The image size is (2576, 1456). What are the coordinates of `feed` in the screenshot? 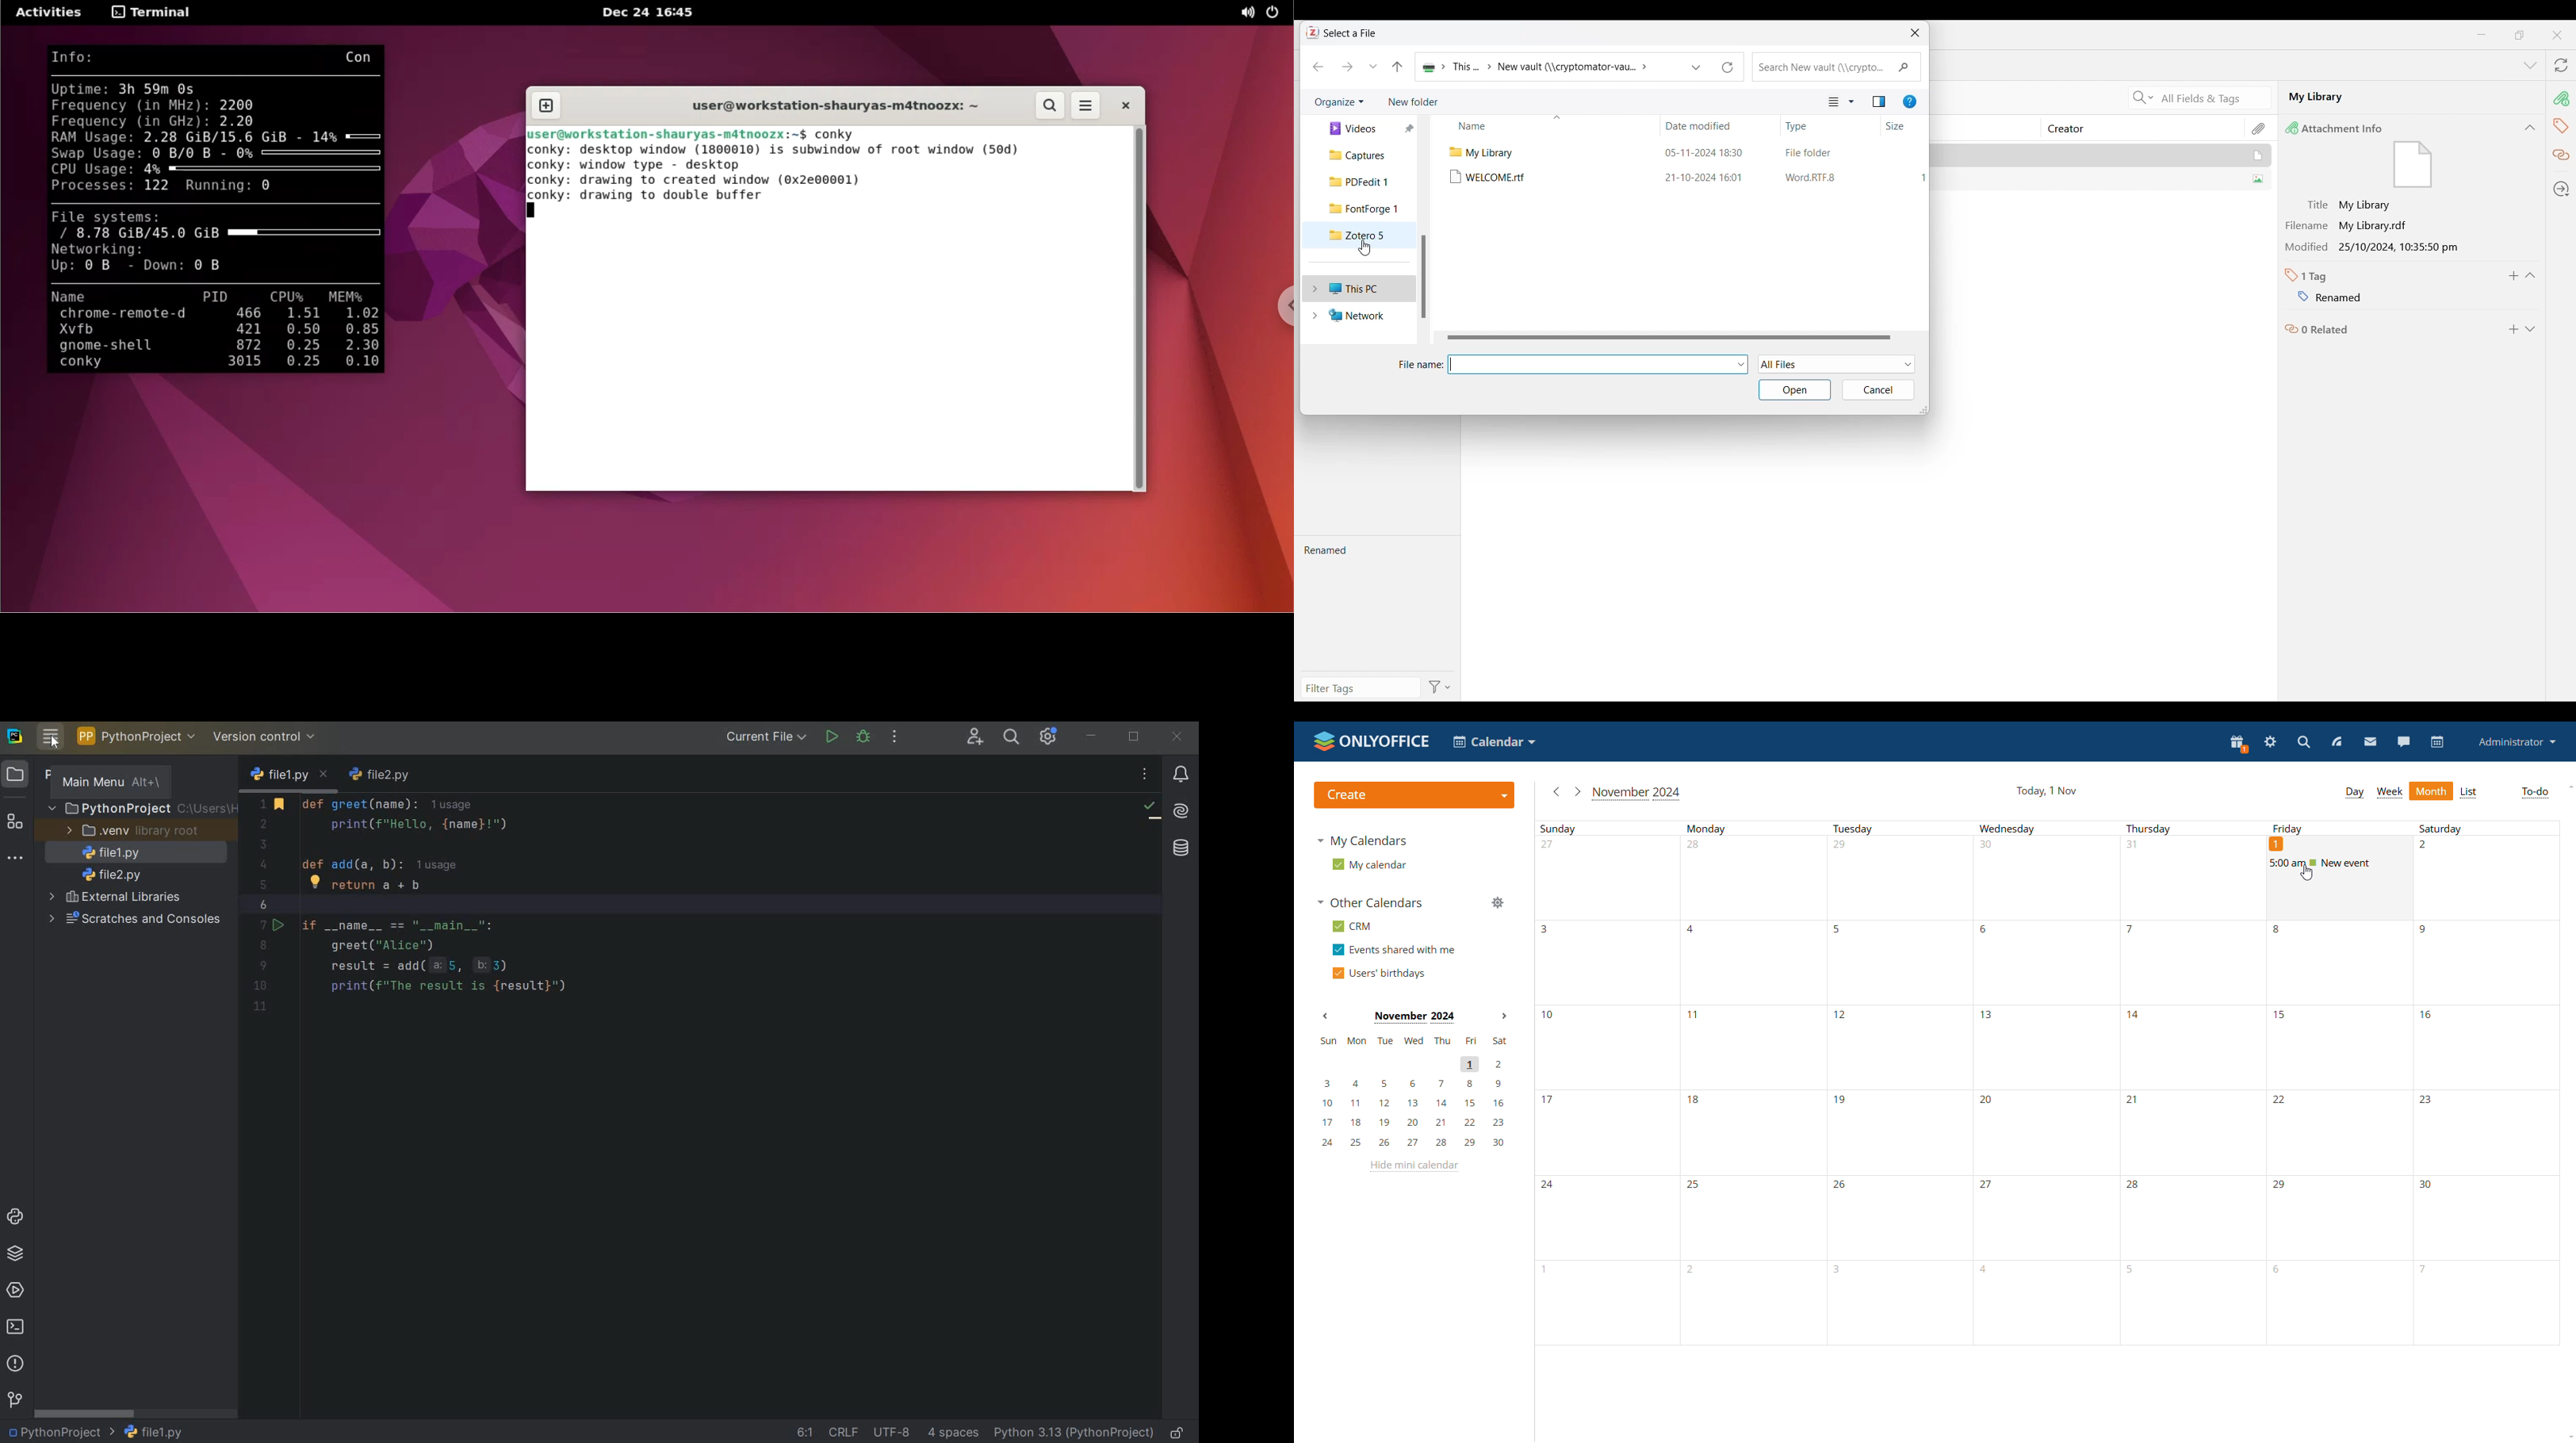 It's located at (2335, 742).